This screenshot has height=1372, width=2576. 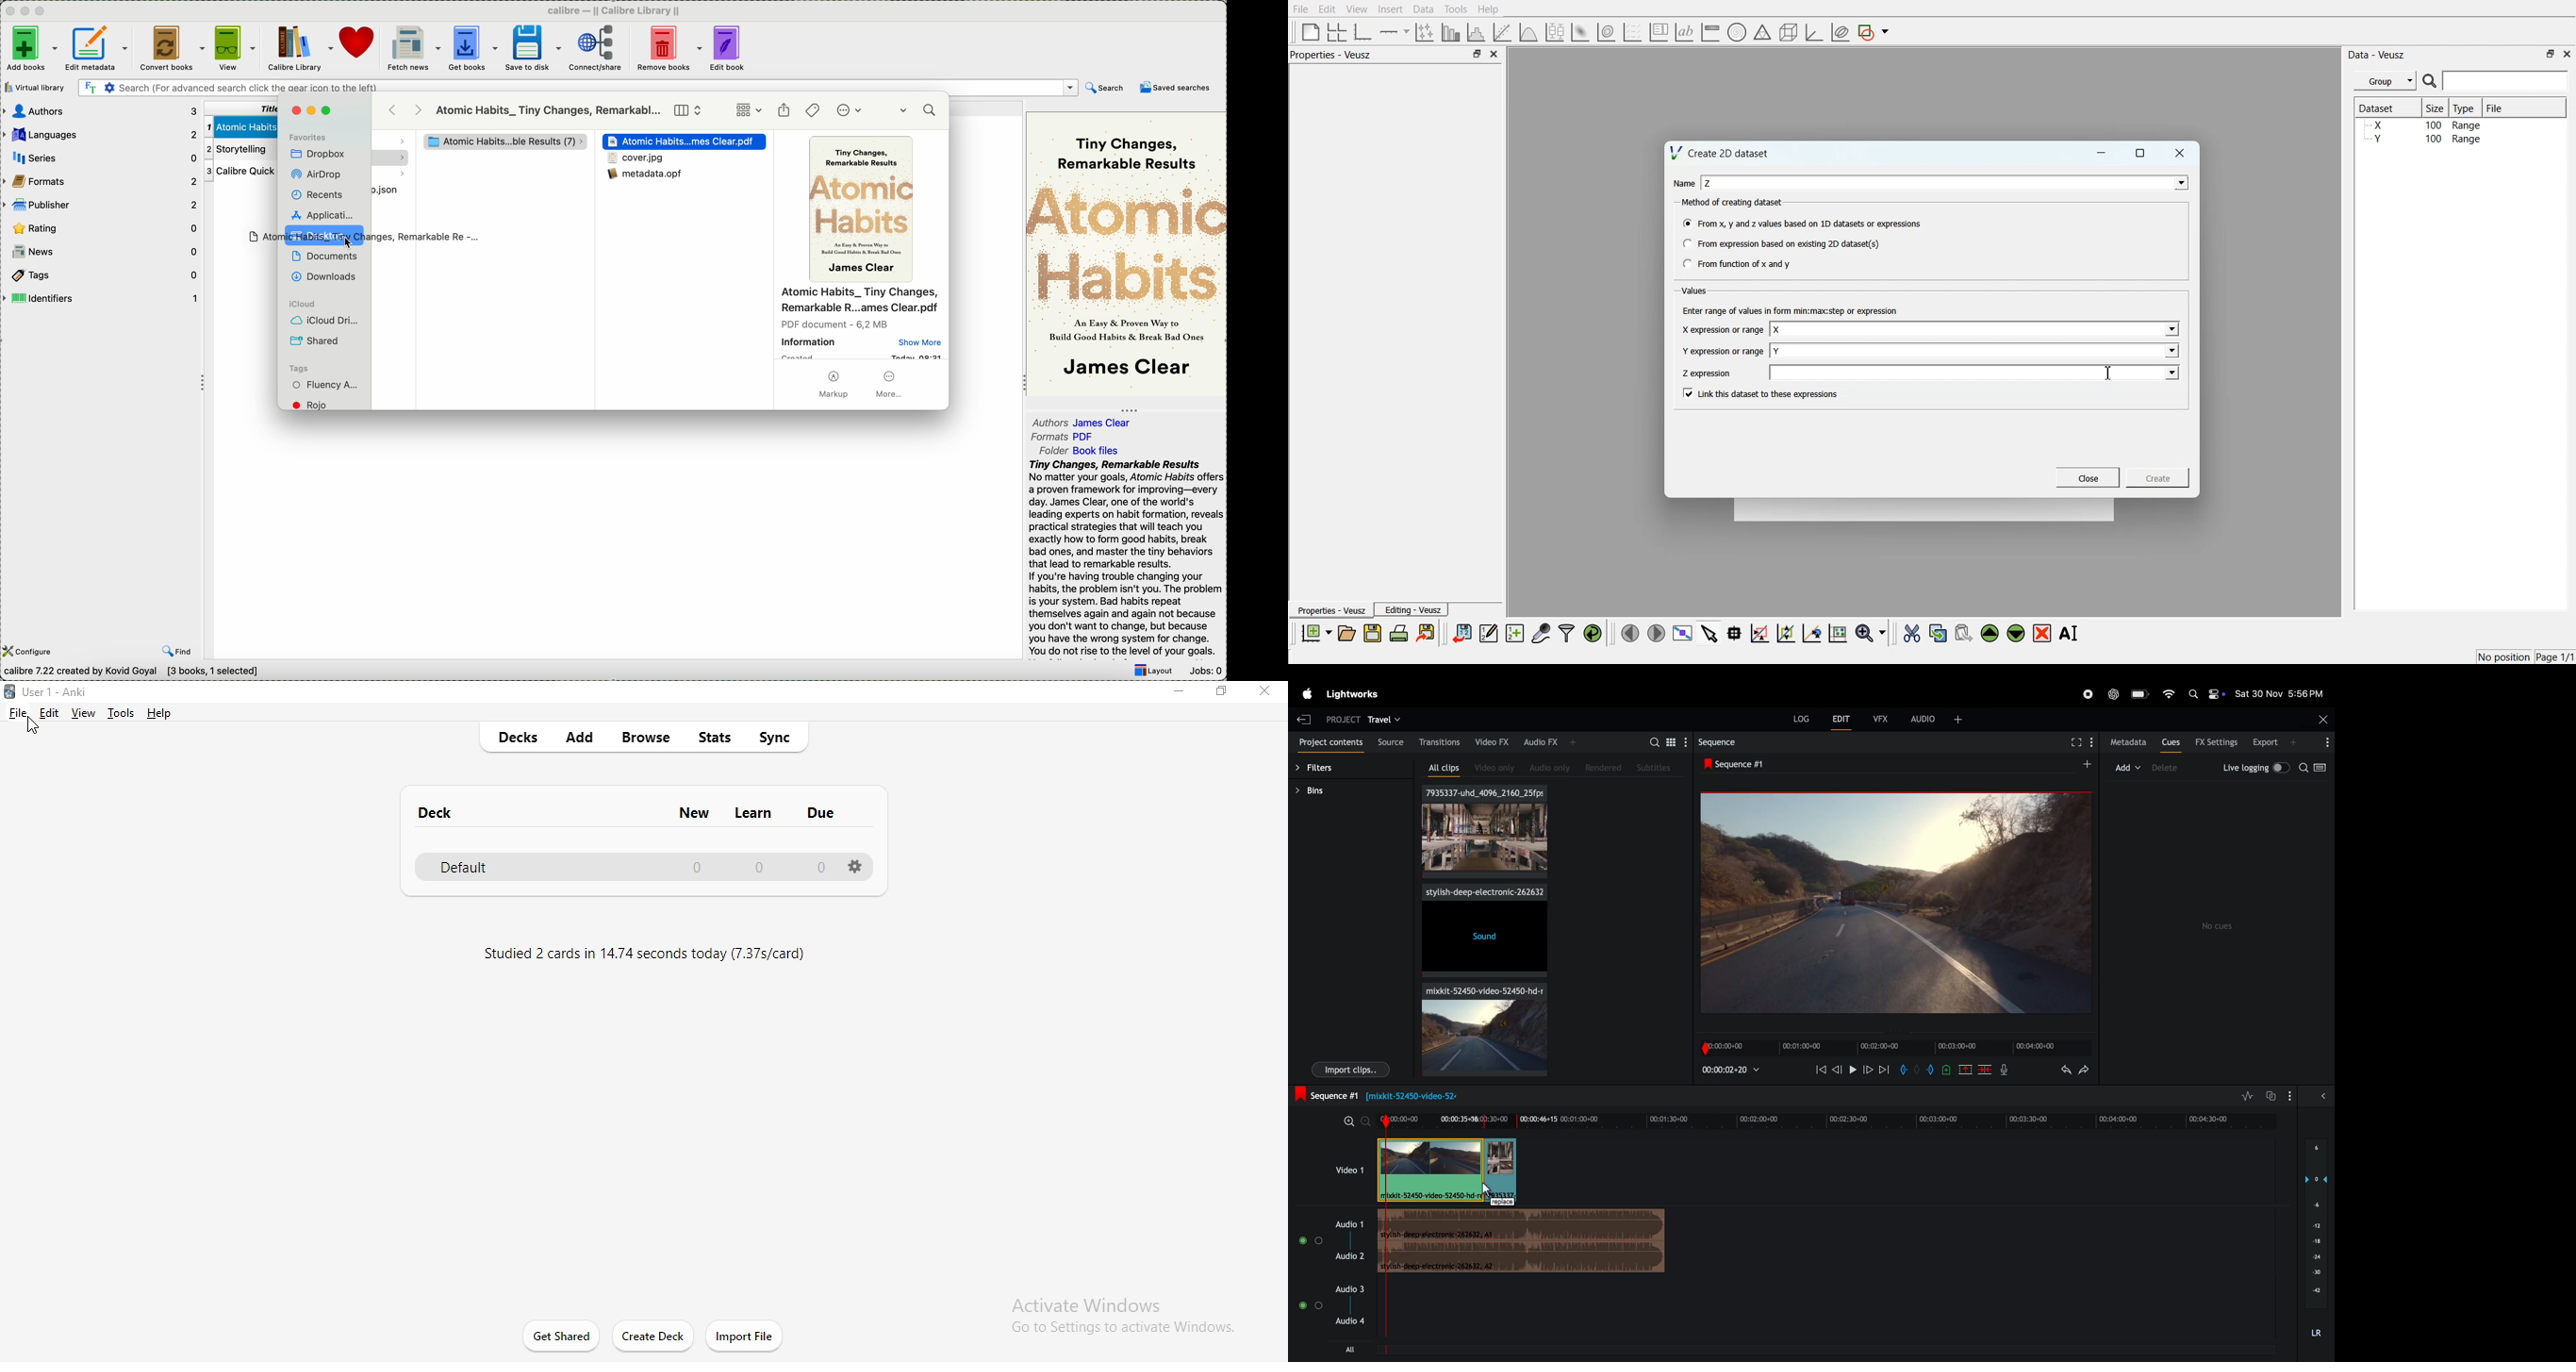 What do you see at coordinates (319, 155) in the screenshot?
I see `Dropbox` at bounding box center [319, 155].